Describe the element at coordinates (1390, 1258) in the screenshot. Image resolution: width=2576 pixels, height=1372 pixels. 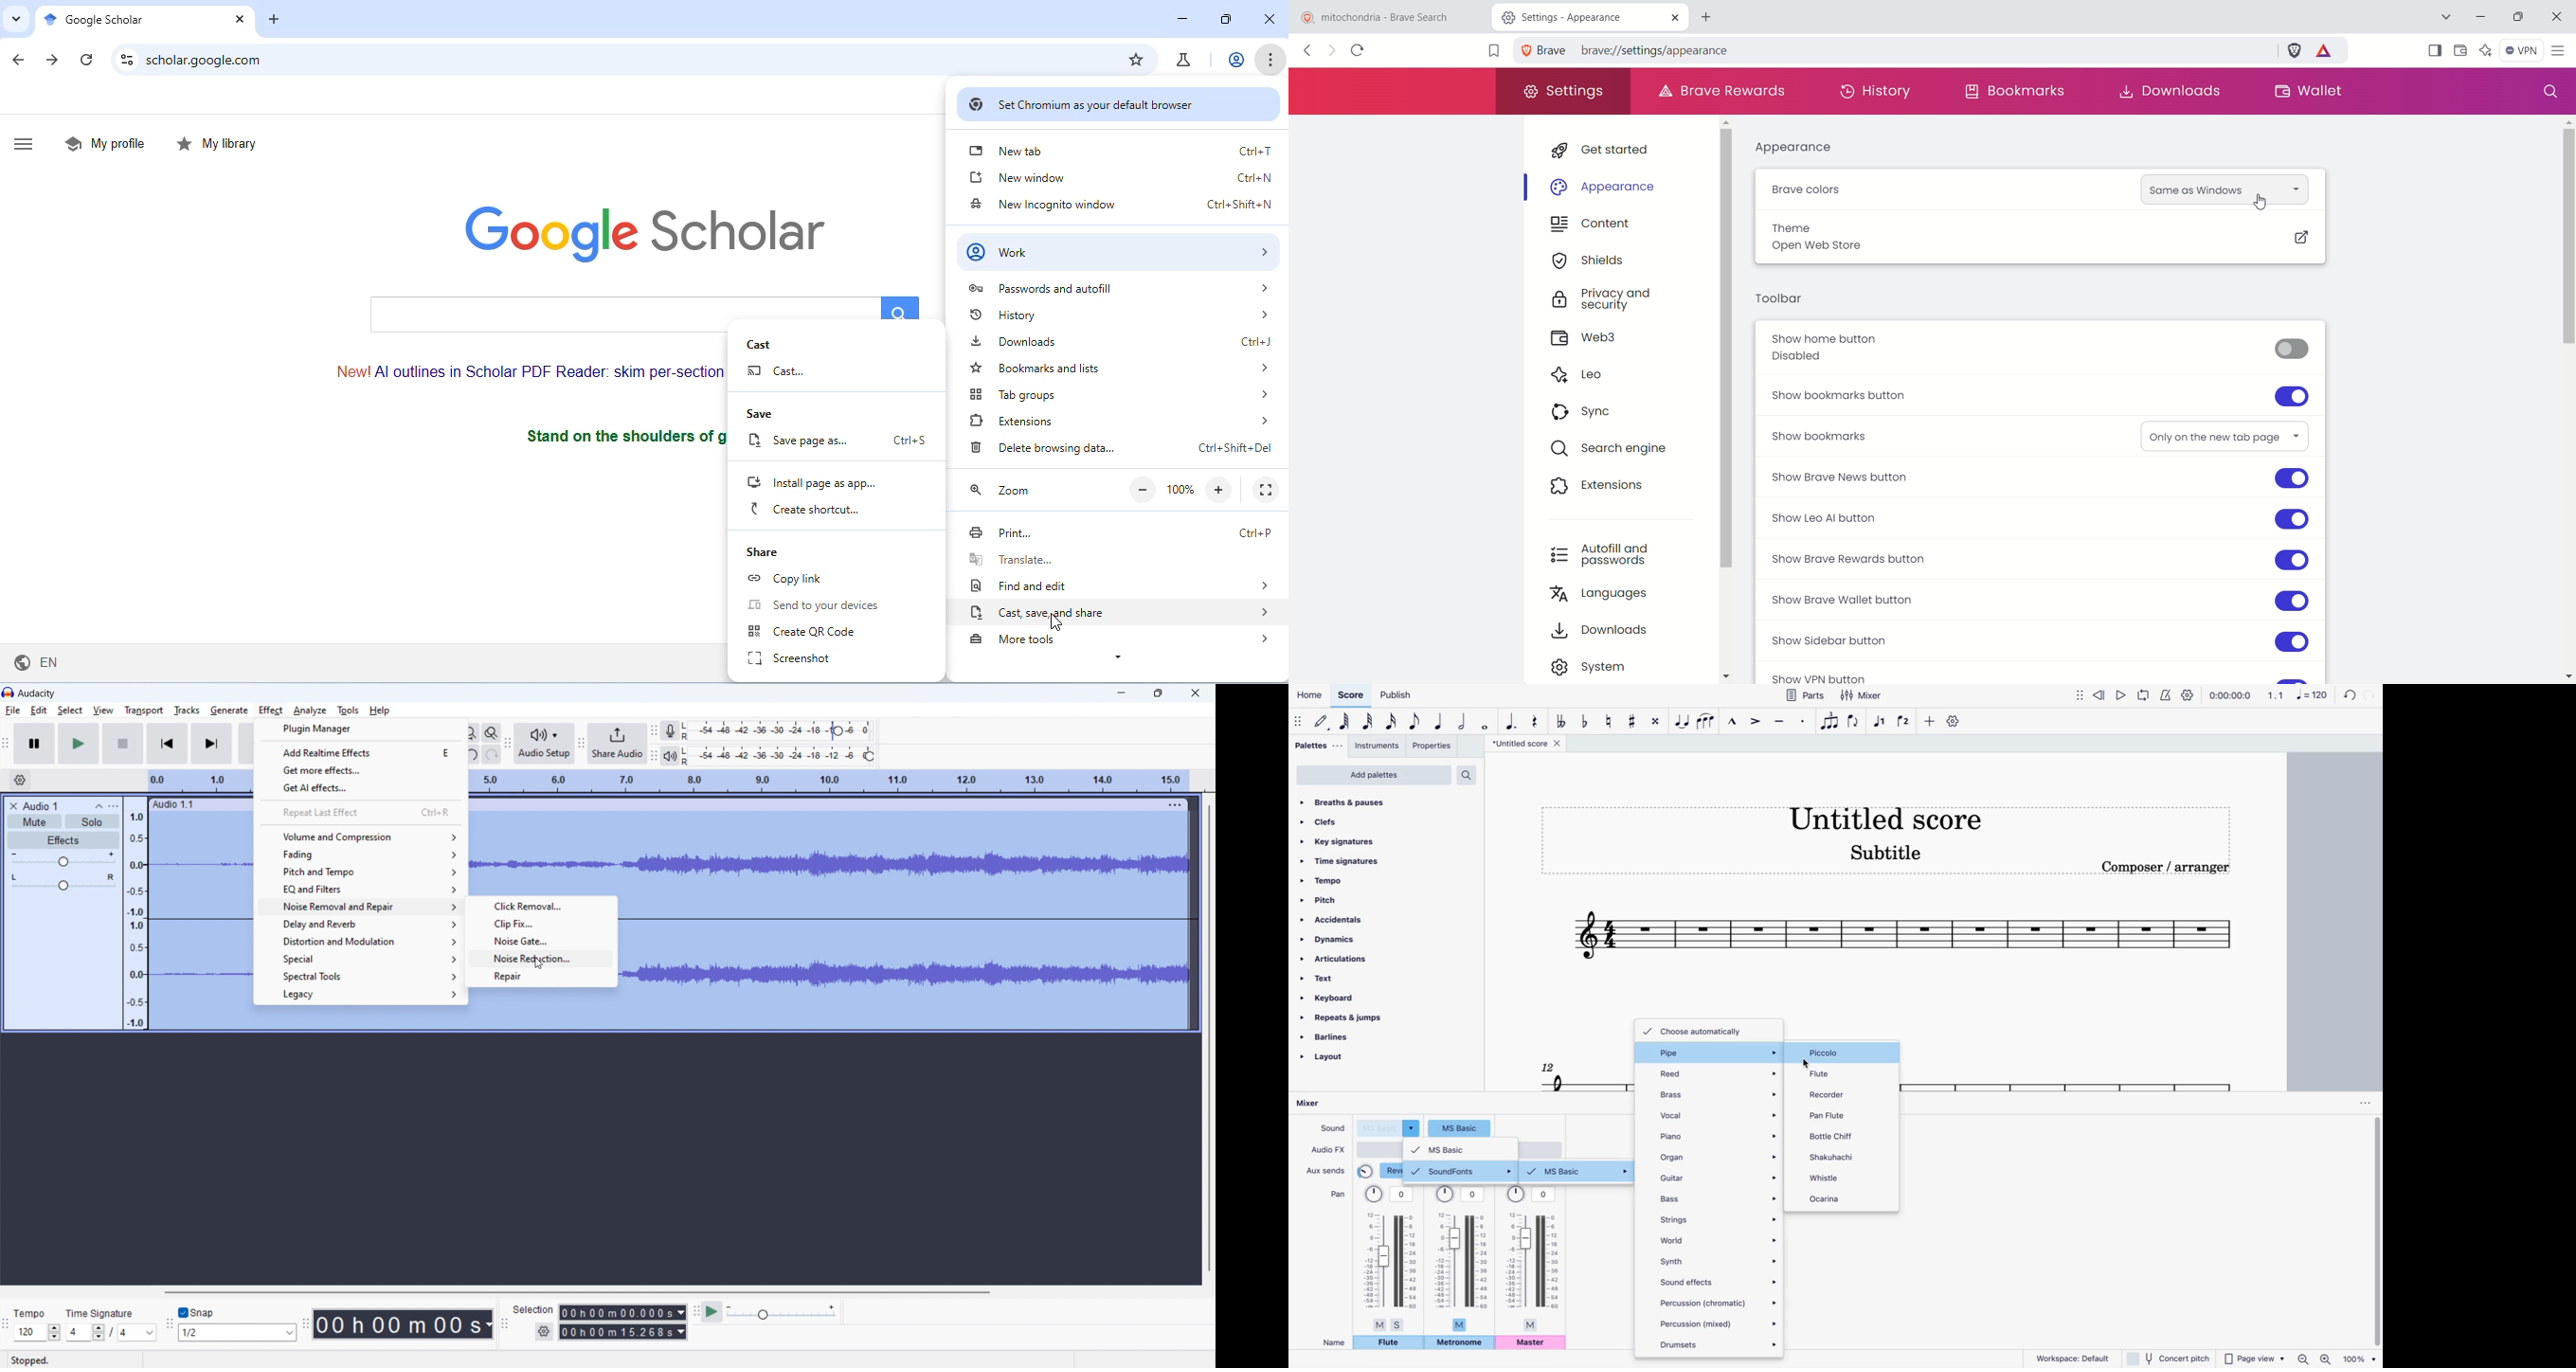
I see `pan` at that location.